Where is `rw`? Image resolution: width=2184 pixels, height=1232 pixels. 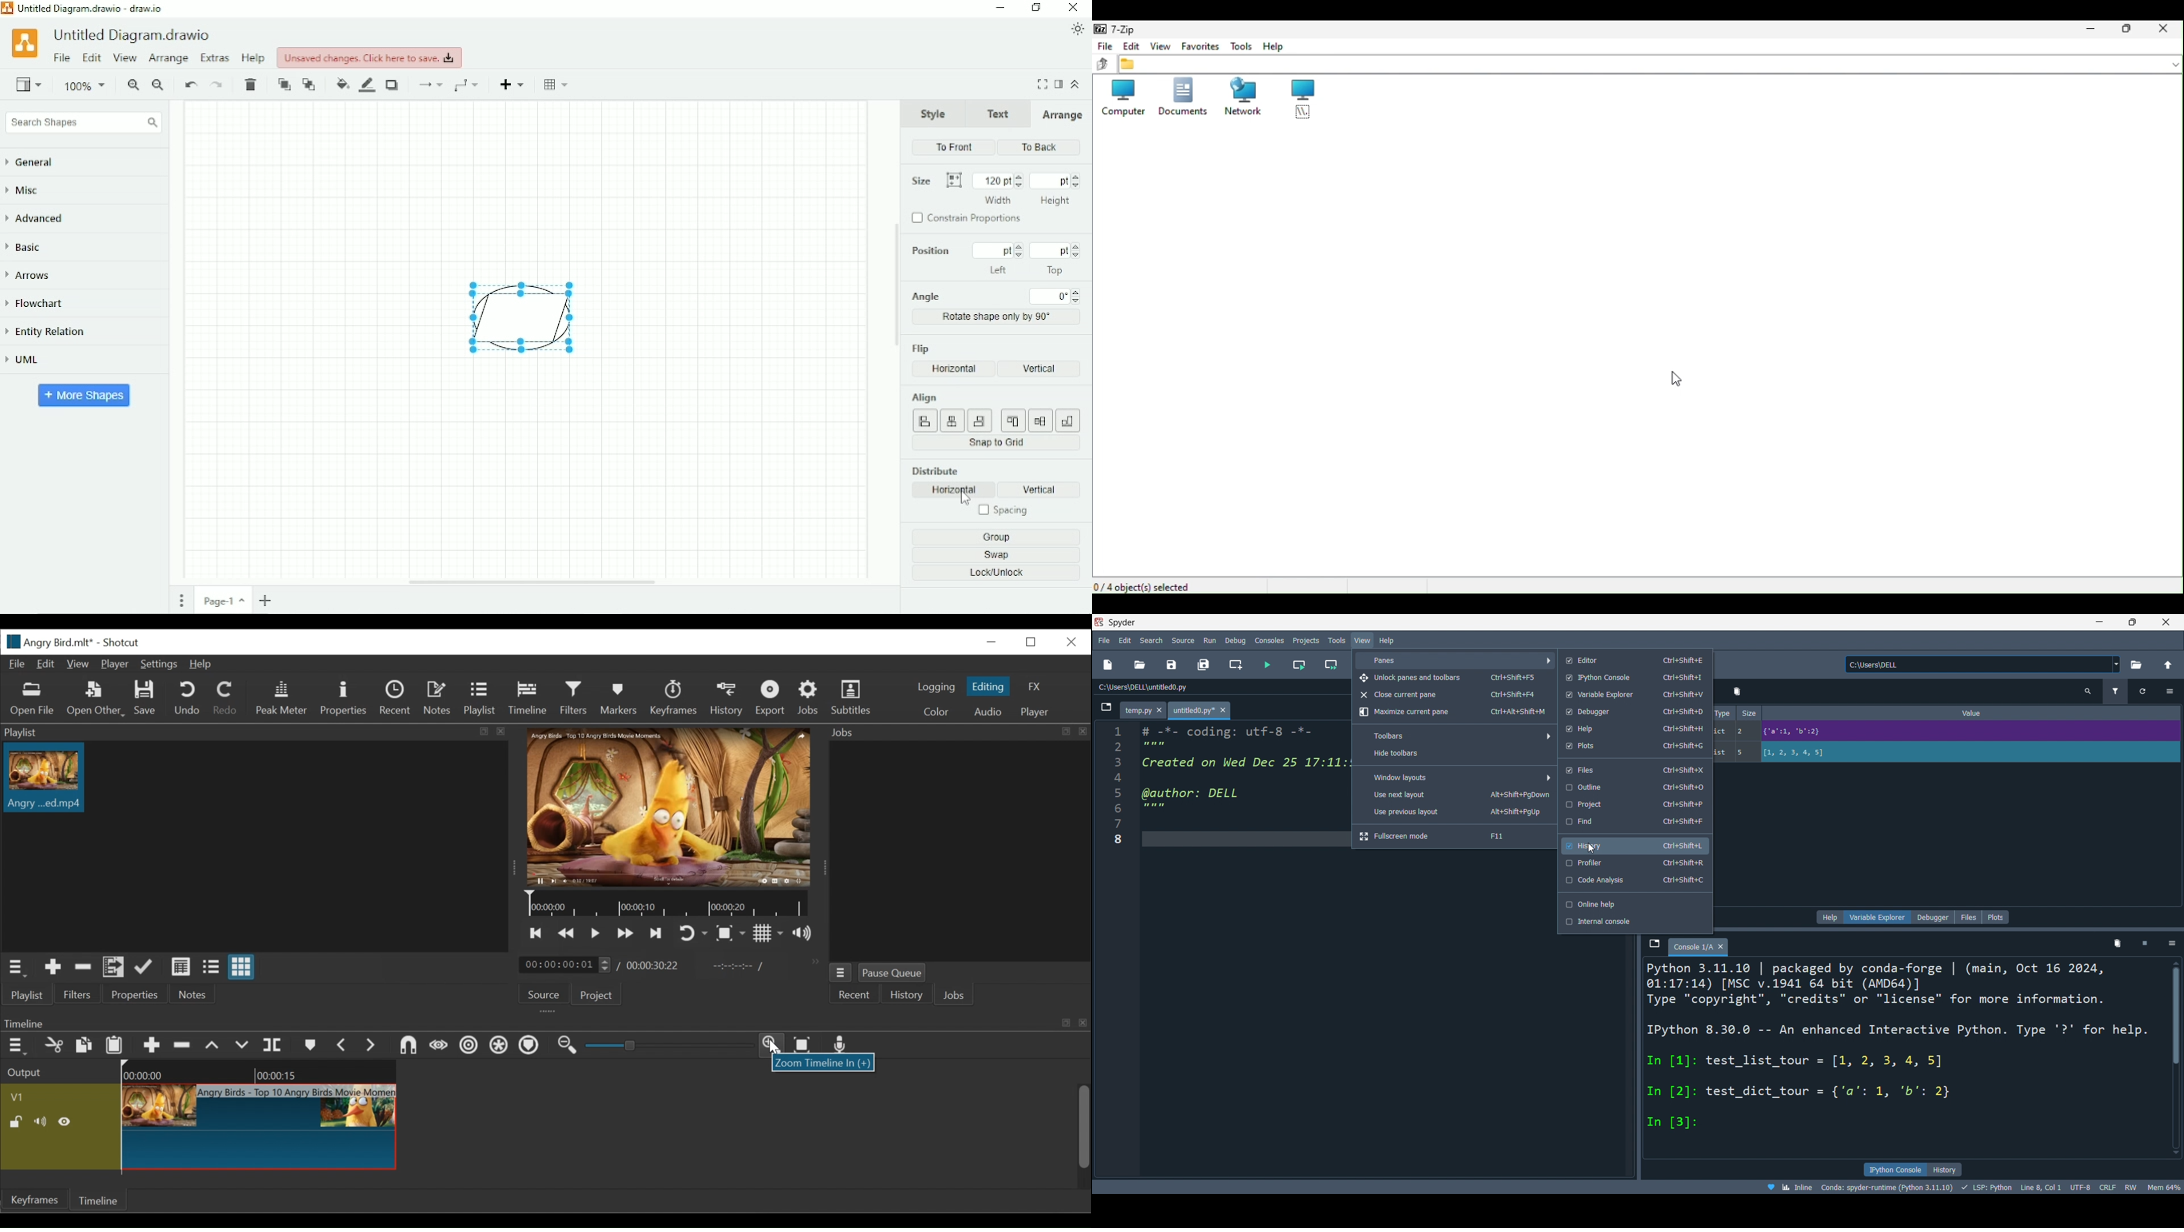 rw is located at coordinates (2129, 1188).